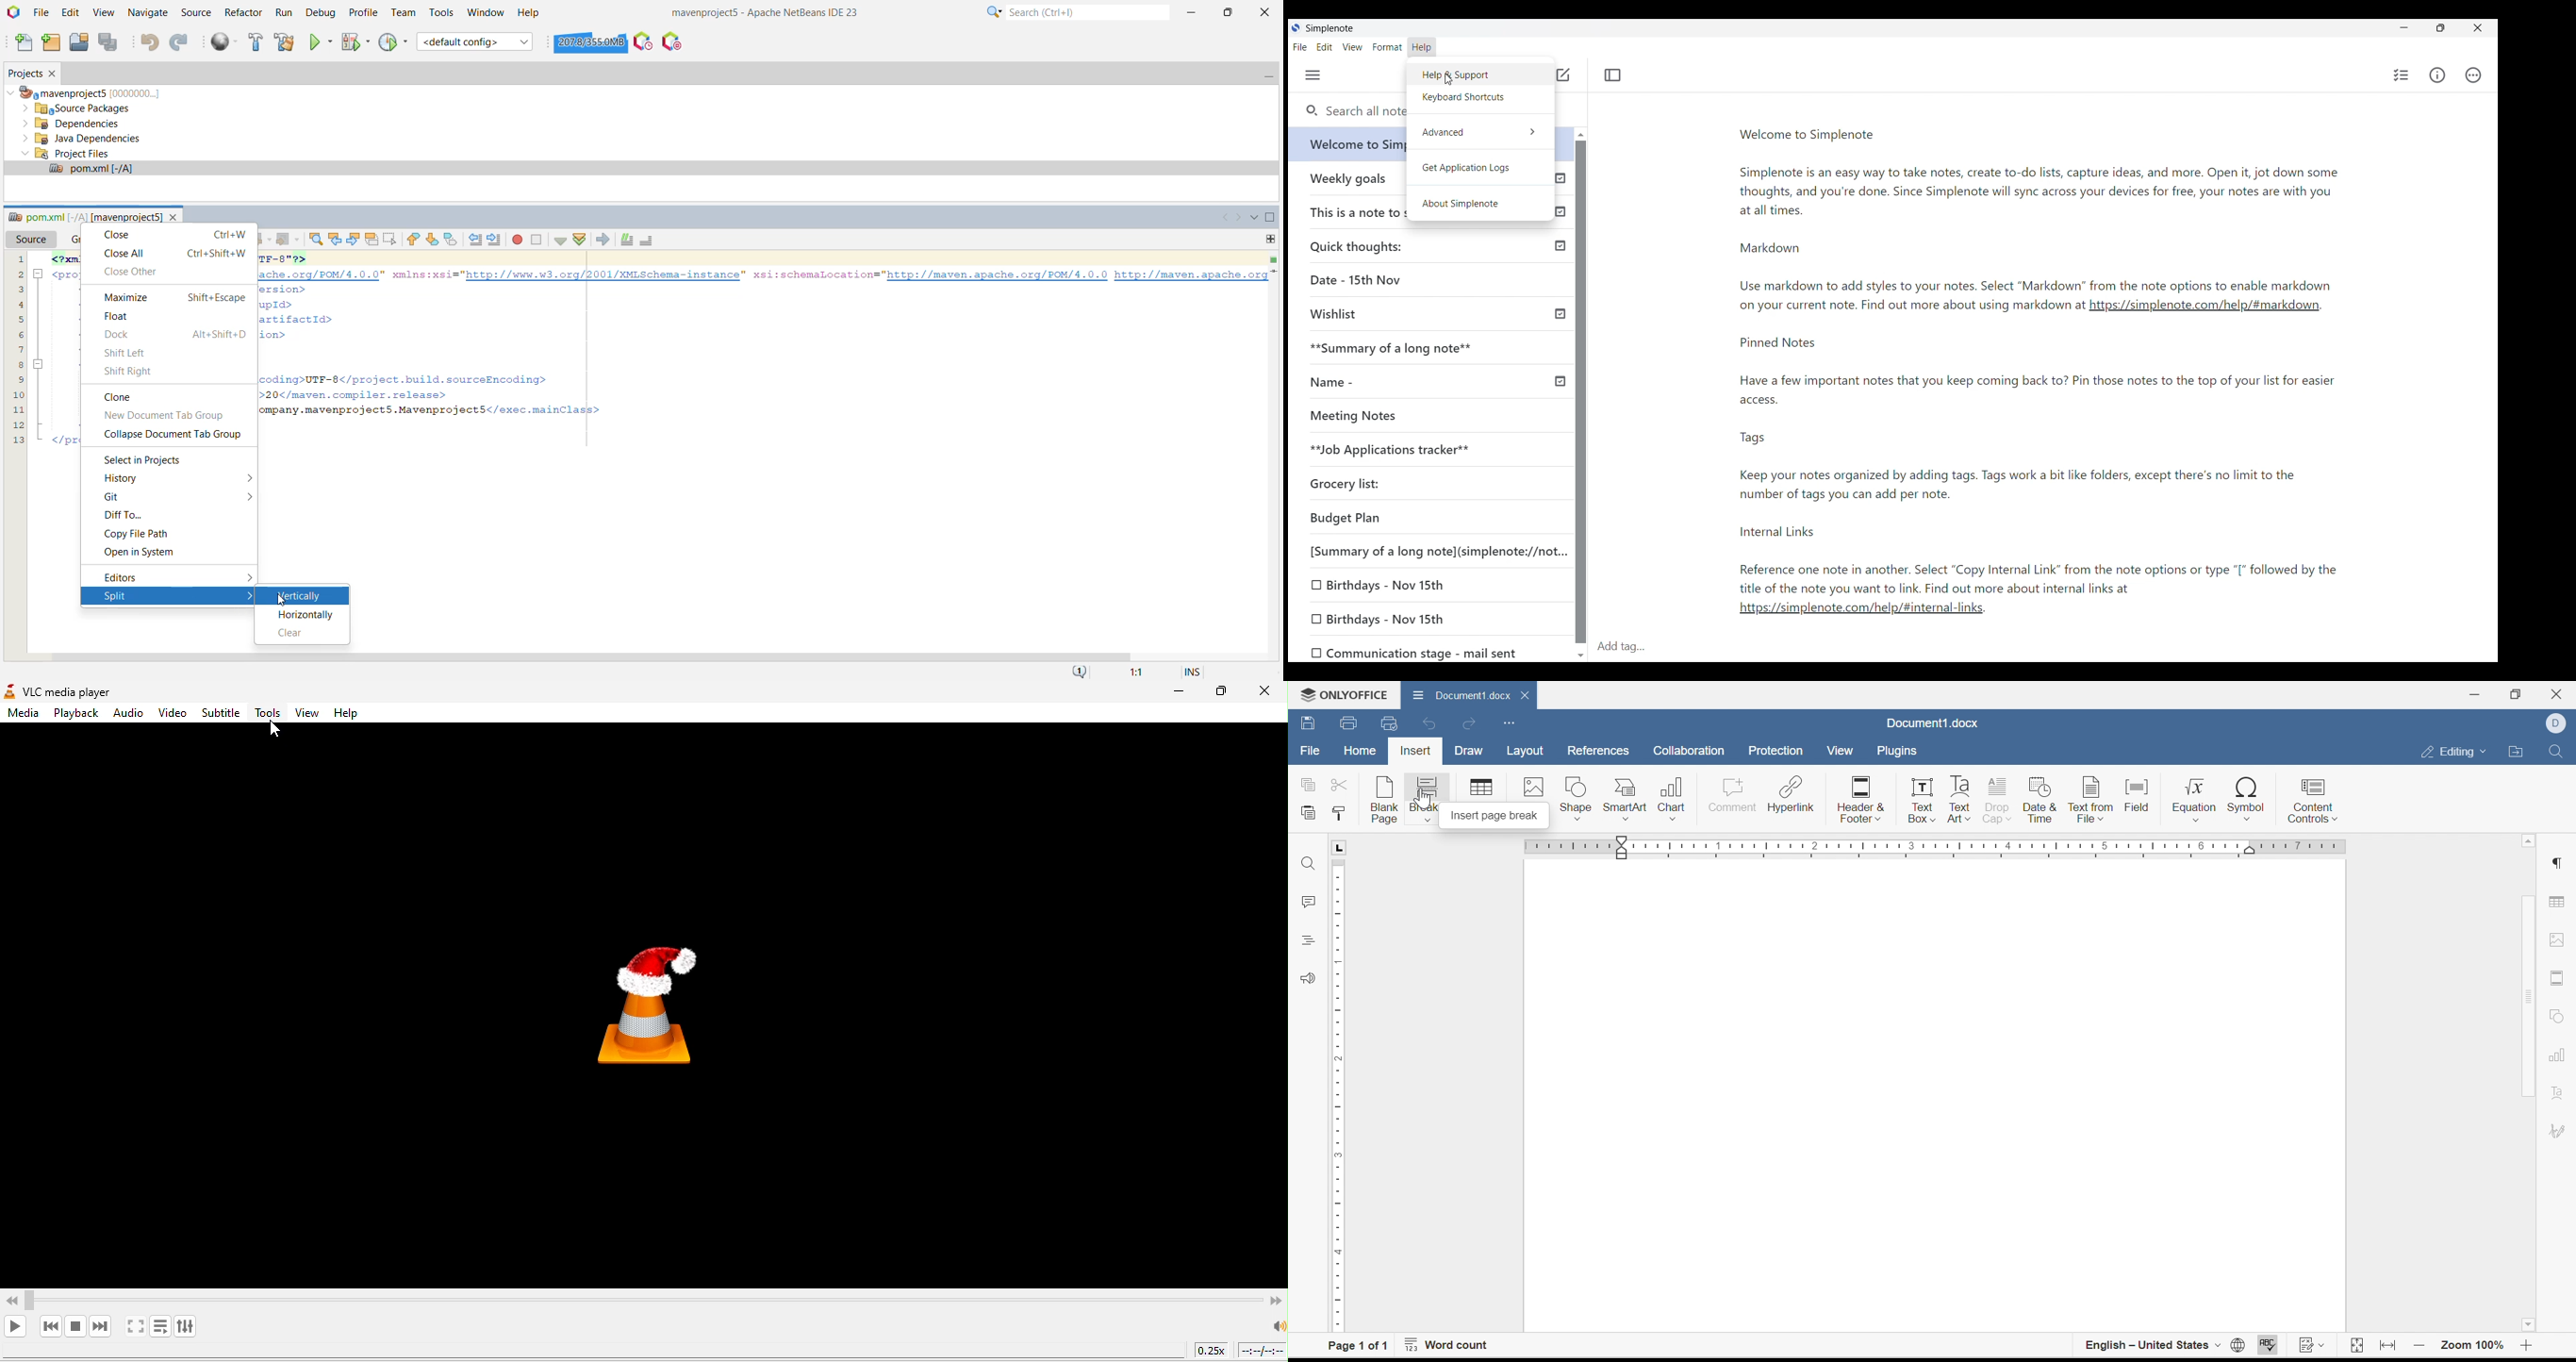  What do you see at coordinates (1226, 693) in the screenshot?
I see `maximize` at bounding box center [1226, 693].